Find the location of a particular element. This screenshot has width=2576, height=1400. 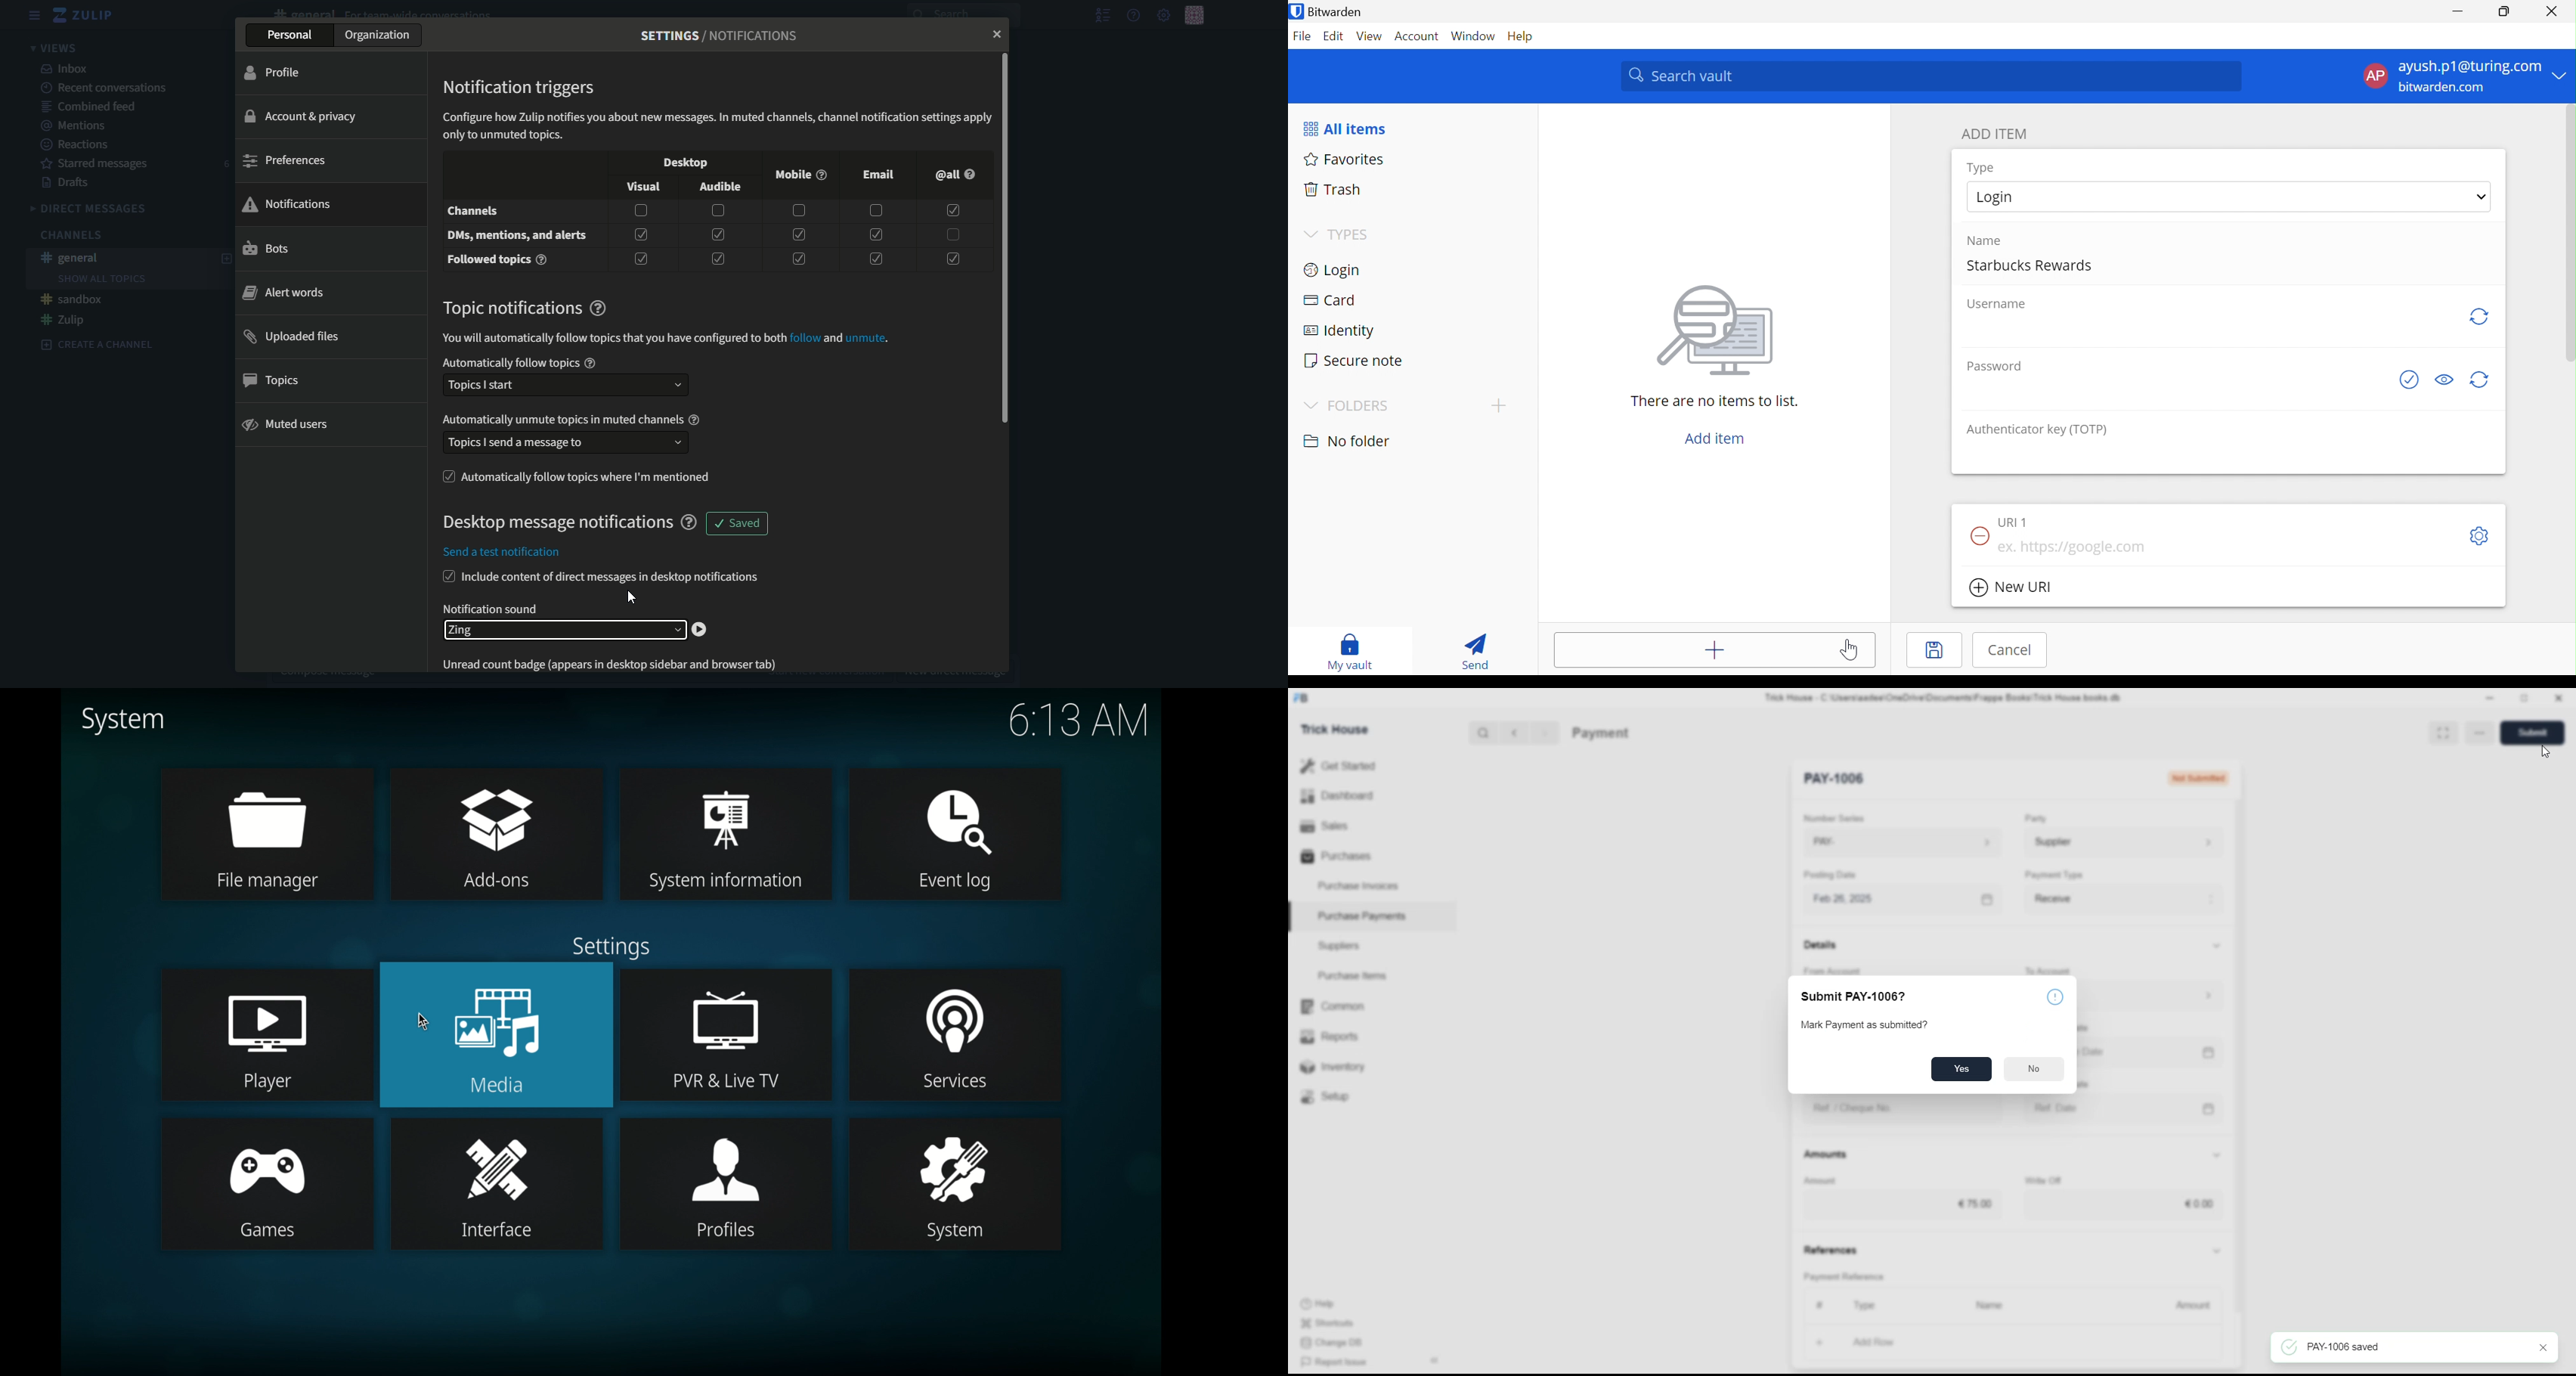

Search vault is located at coordinates (1931, 77).